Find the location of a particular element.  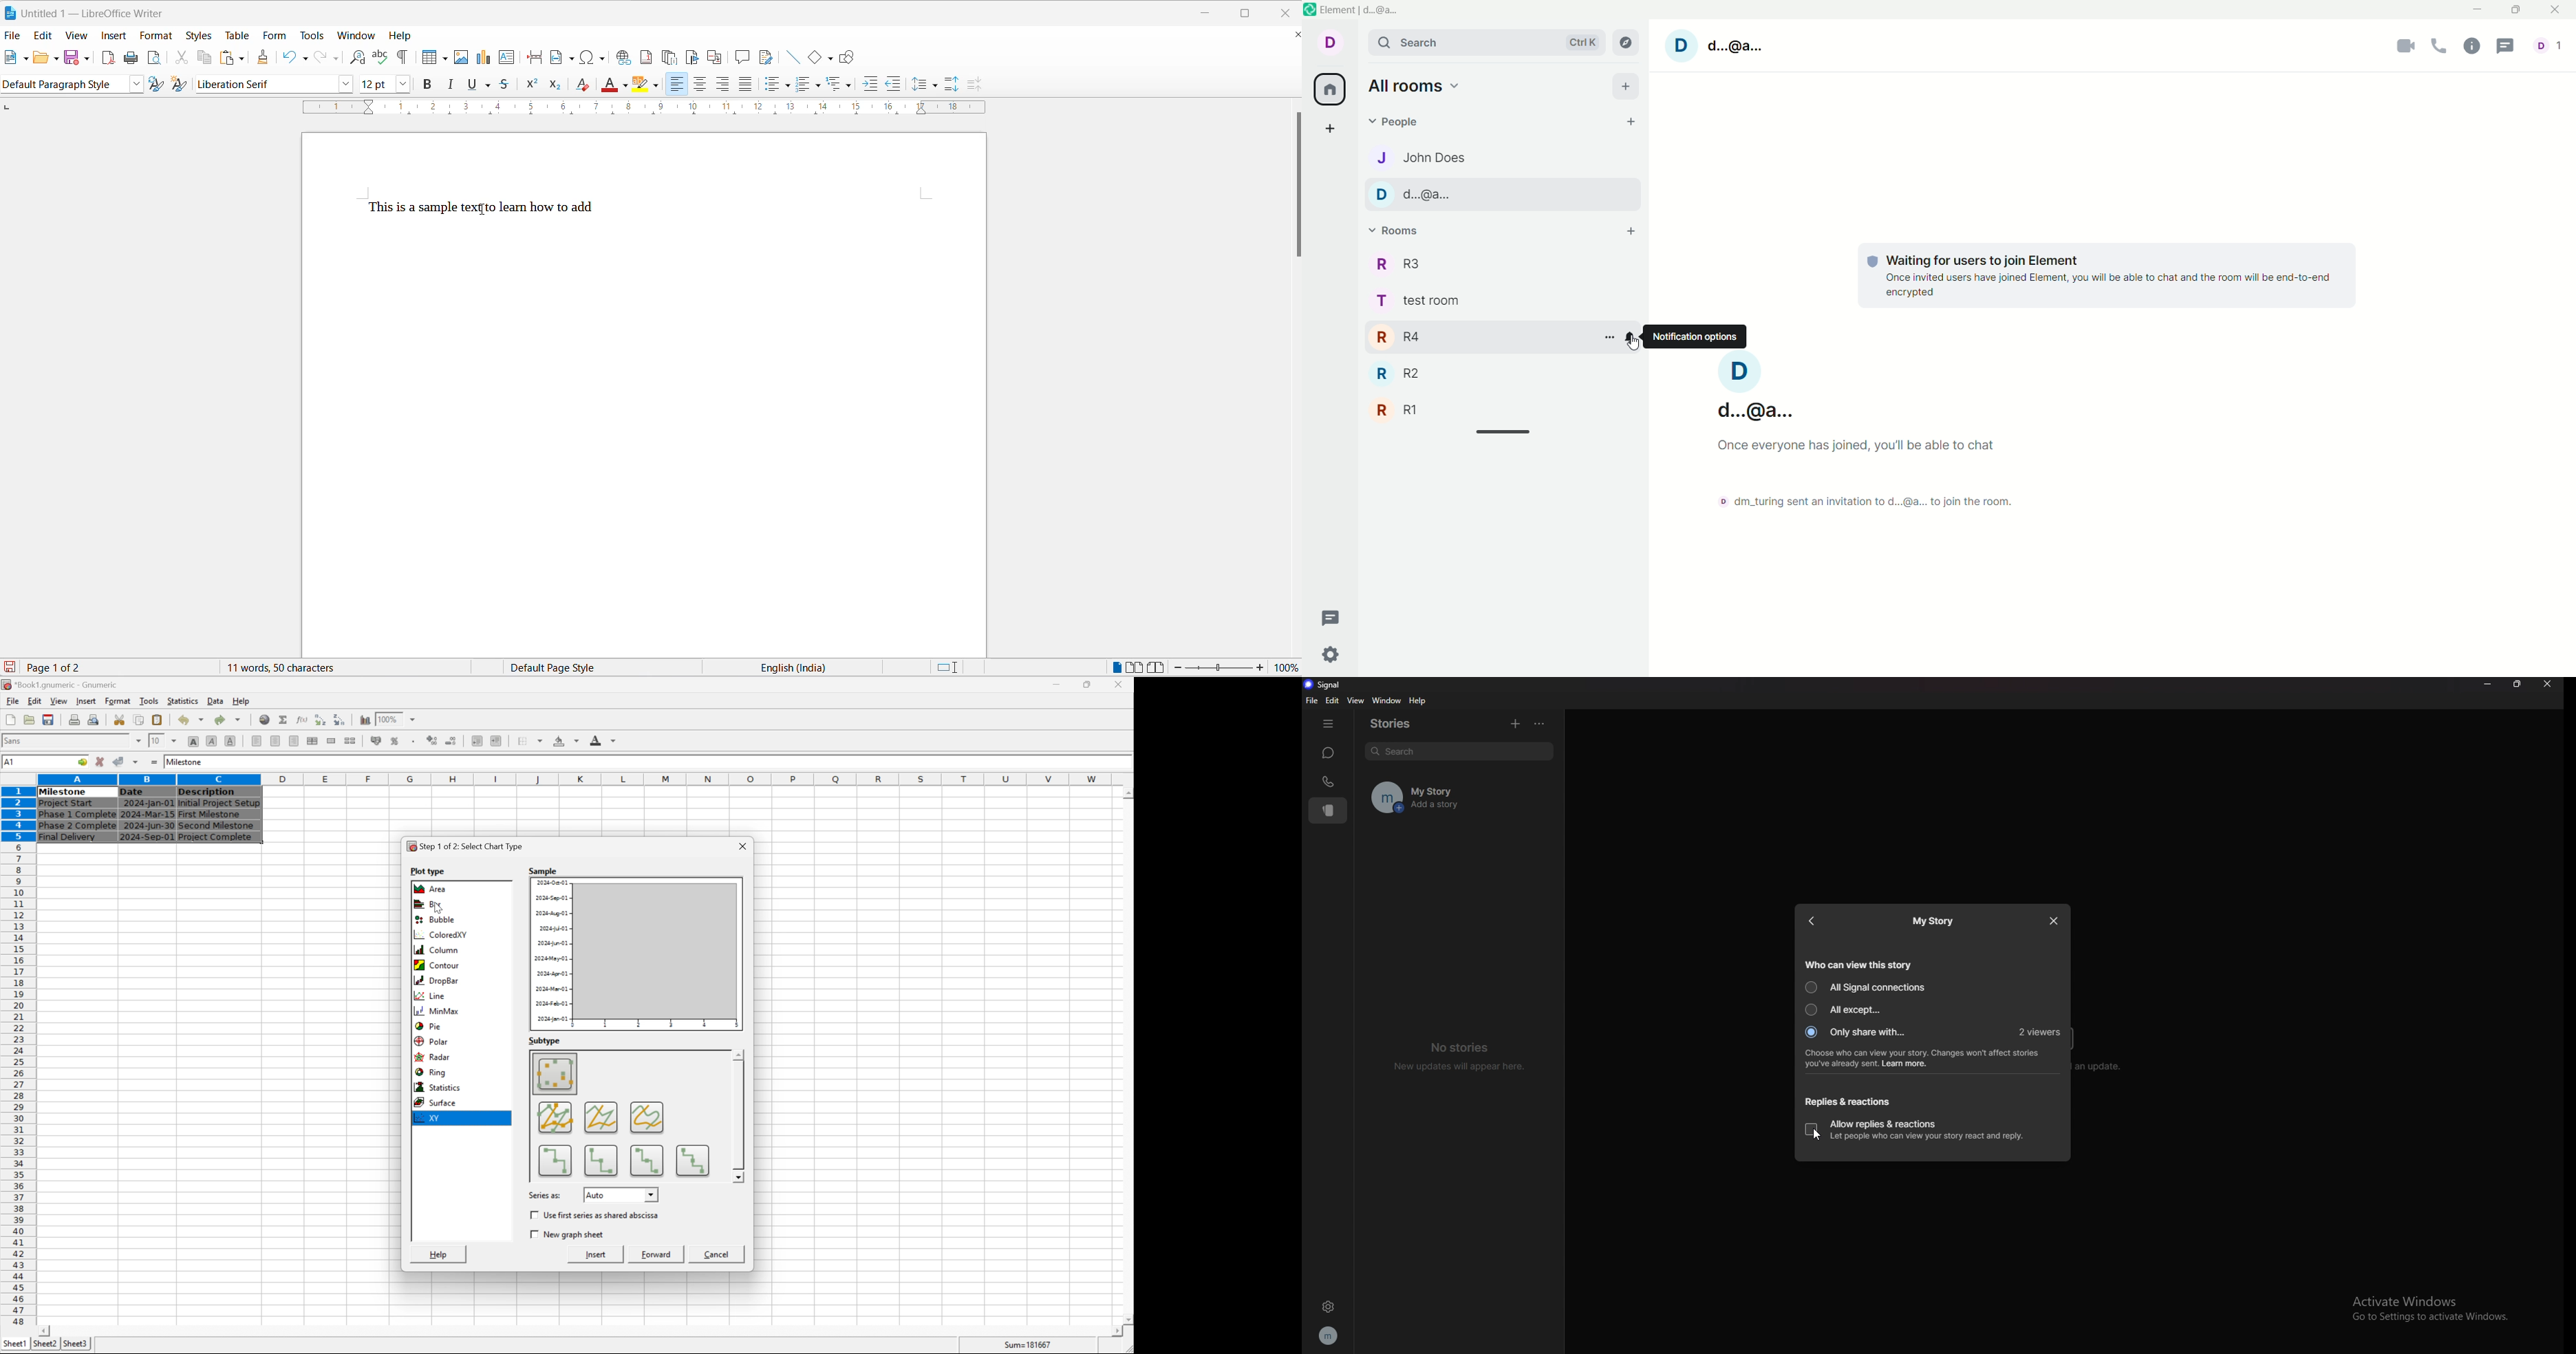

John Does, chat 1 is located at coordinates (1502, 157).